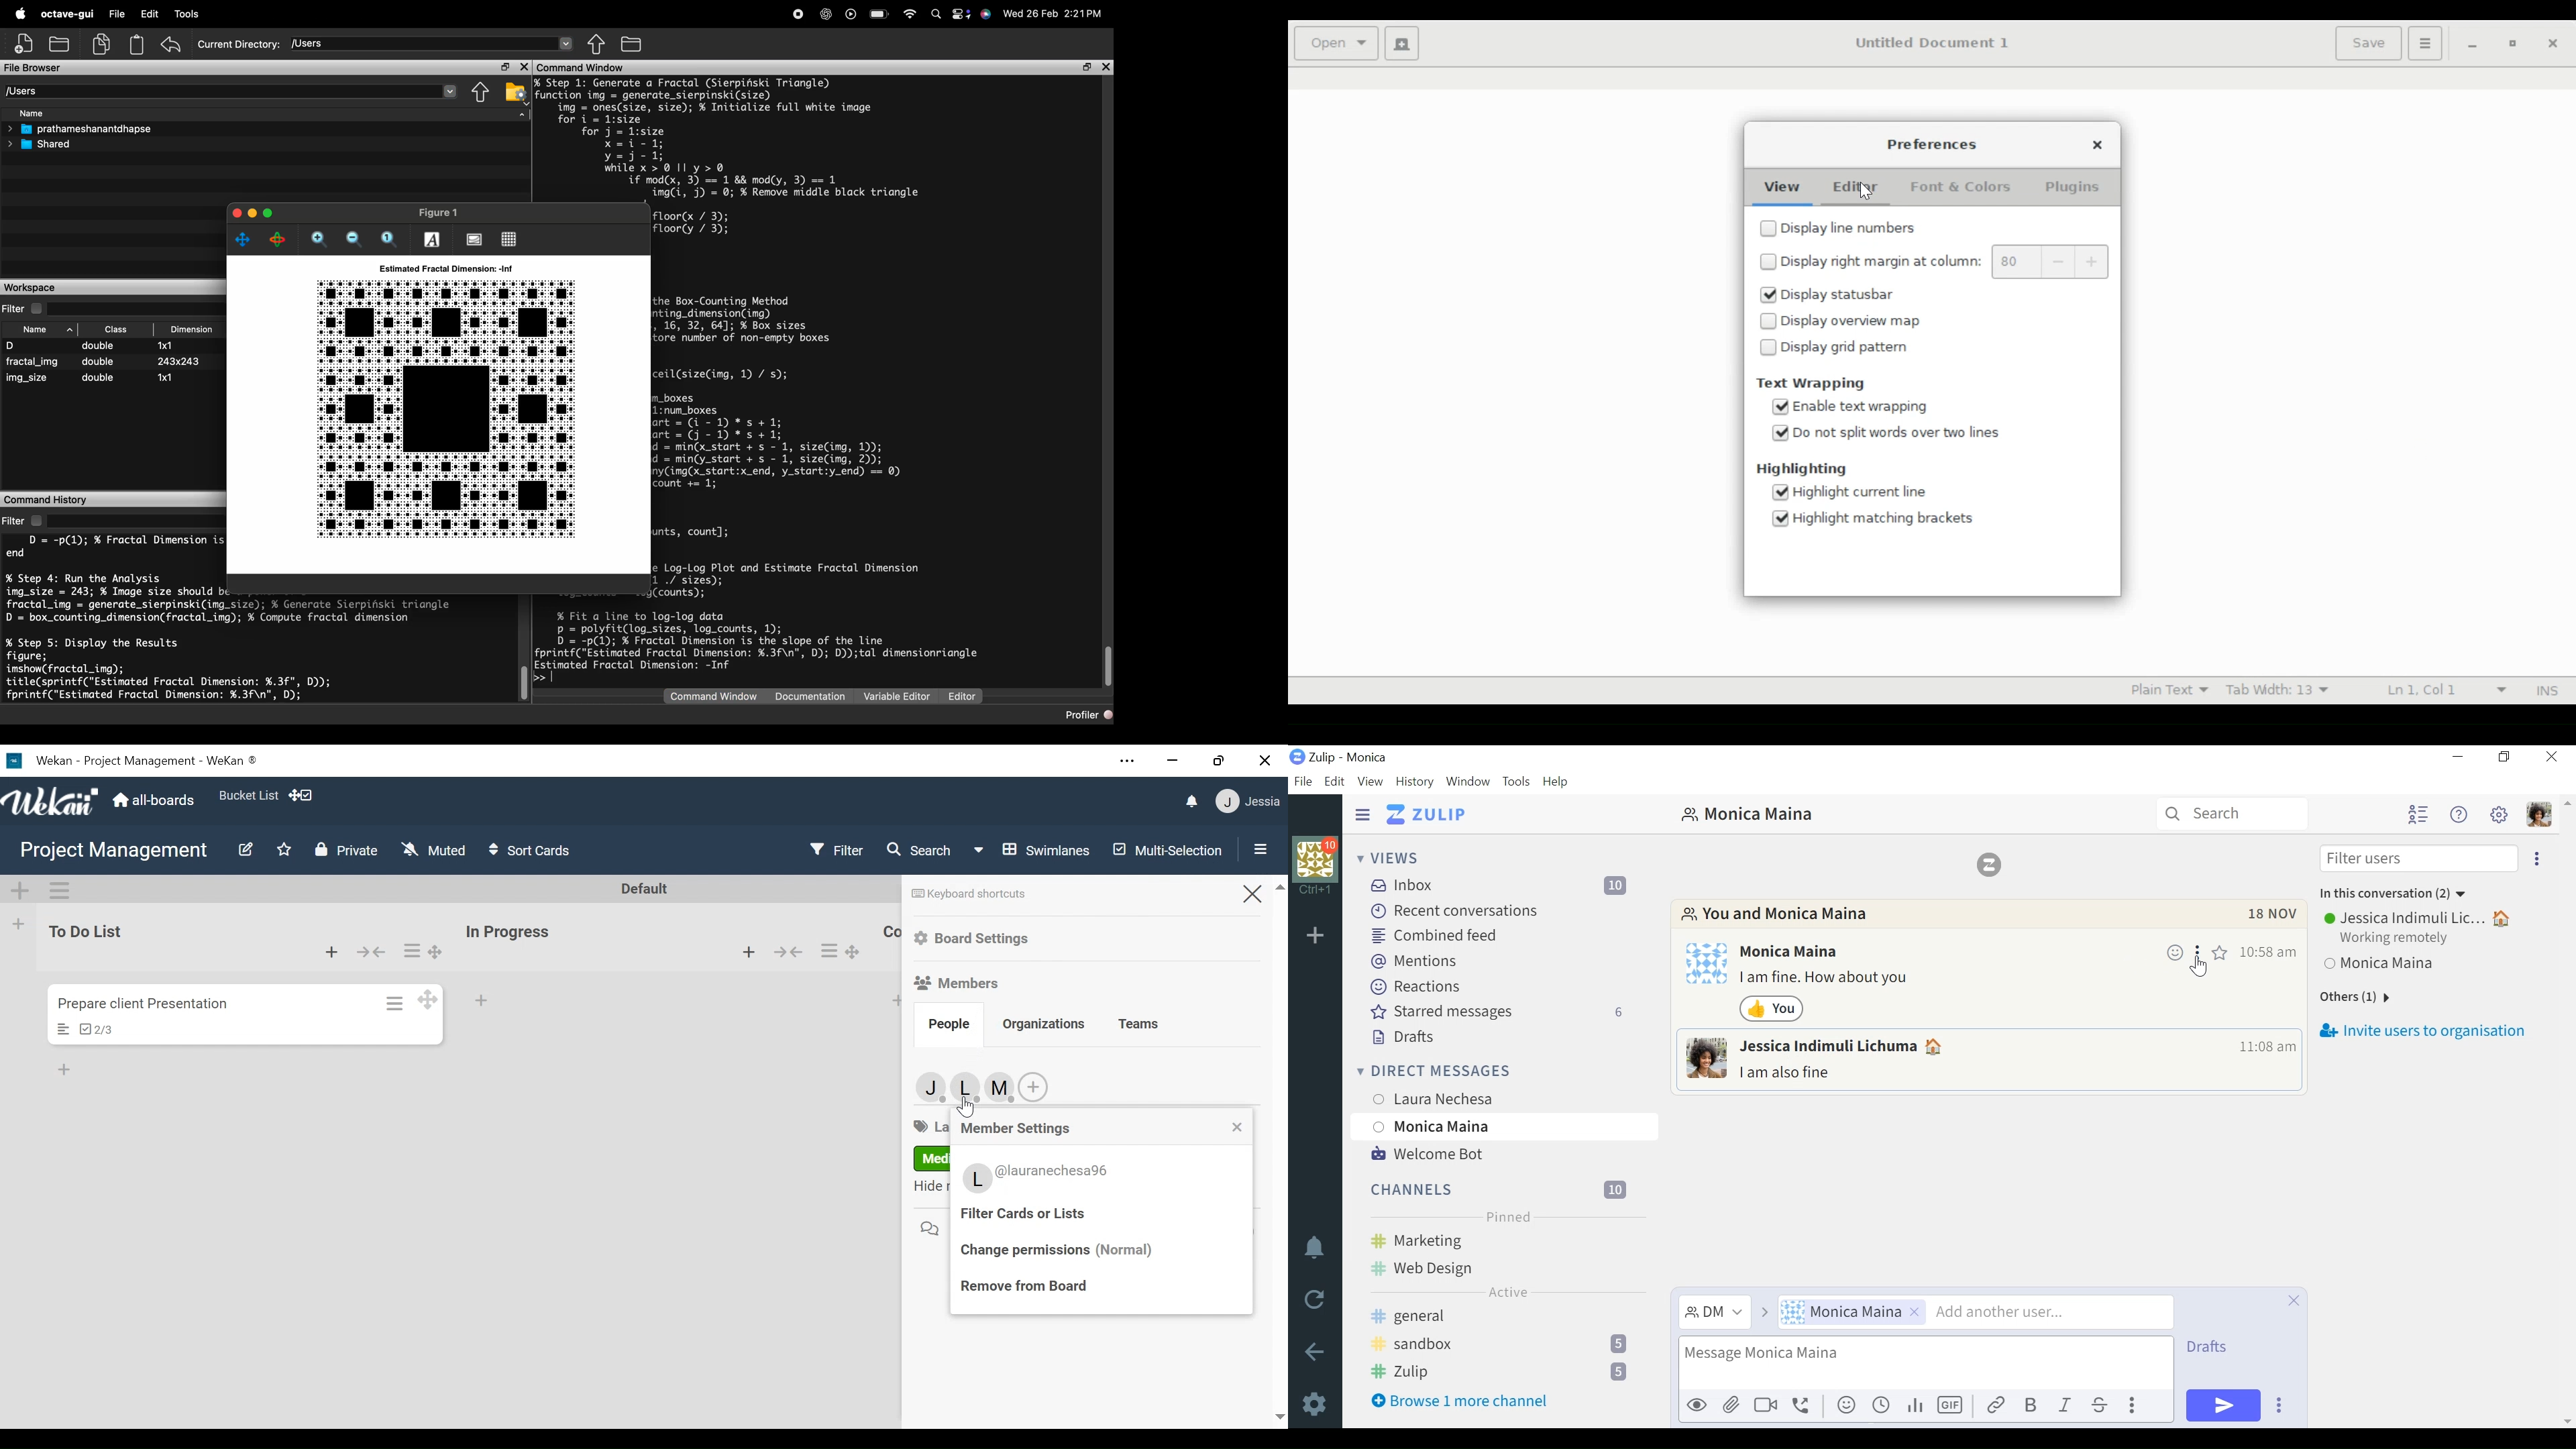 This screenshot has height=1456, width=2576. I want to click on Zulip logo, so click(1993, 864).